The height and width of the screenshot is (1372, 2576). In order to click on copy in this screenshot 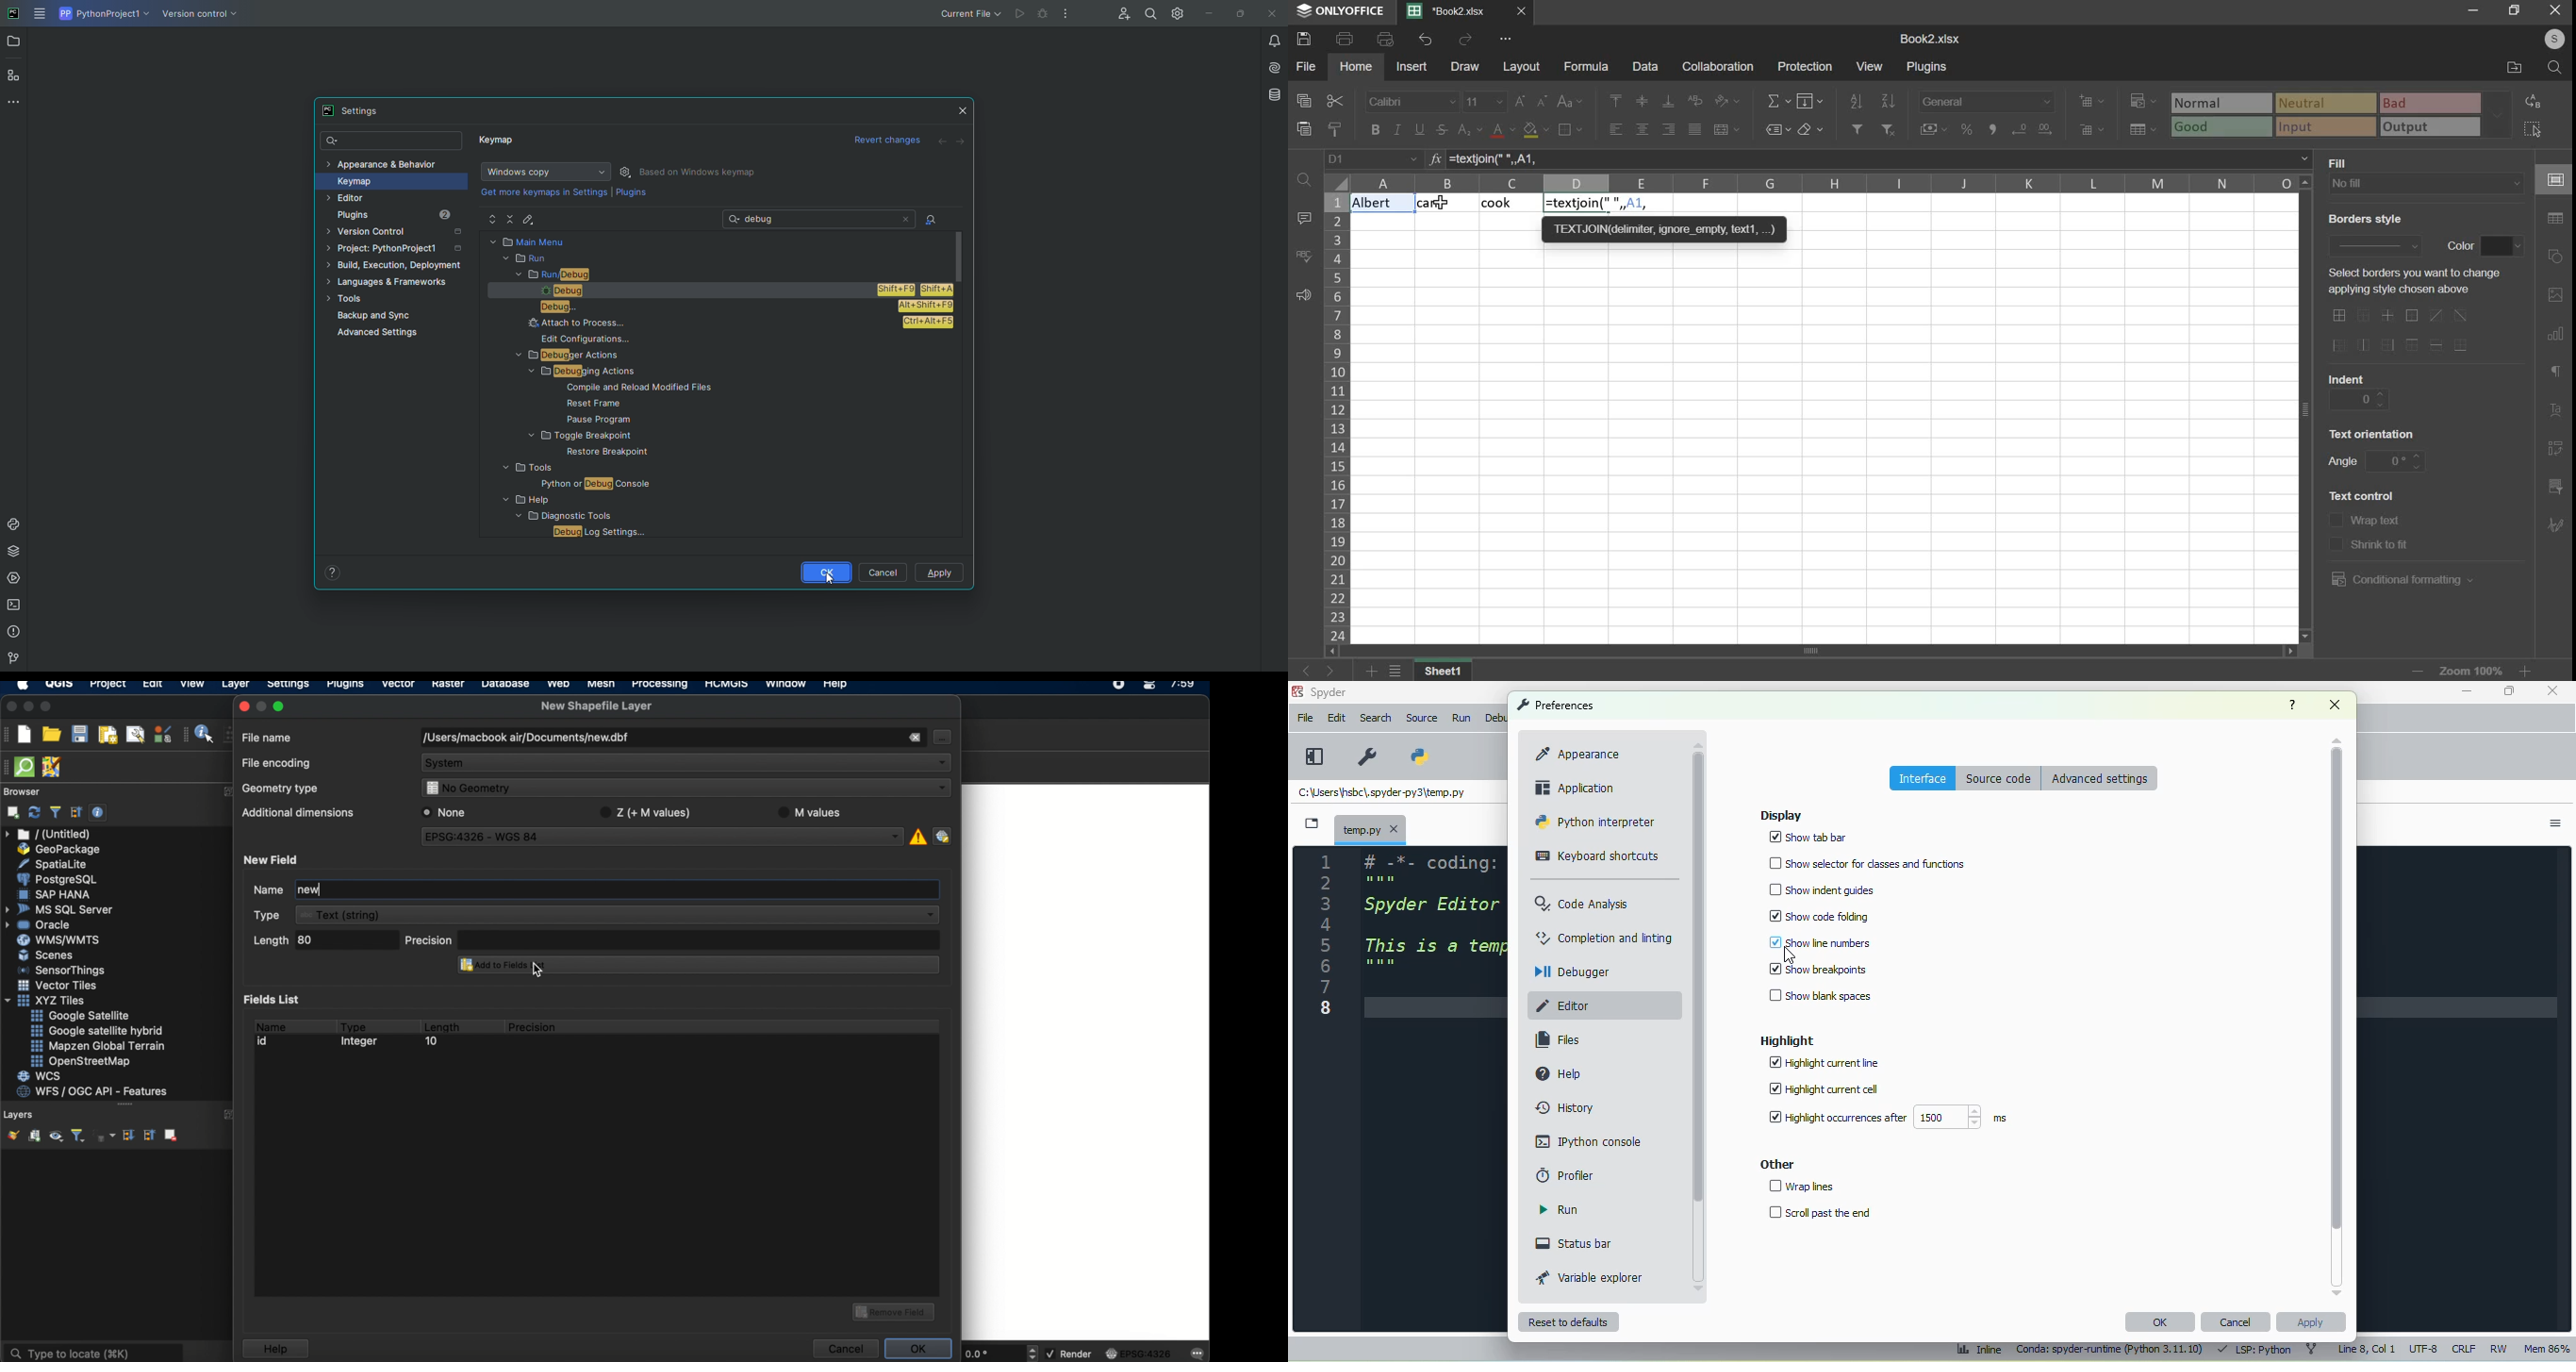, I will do `click(1303, 101)`.